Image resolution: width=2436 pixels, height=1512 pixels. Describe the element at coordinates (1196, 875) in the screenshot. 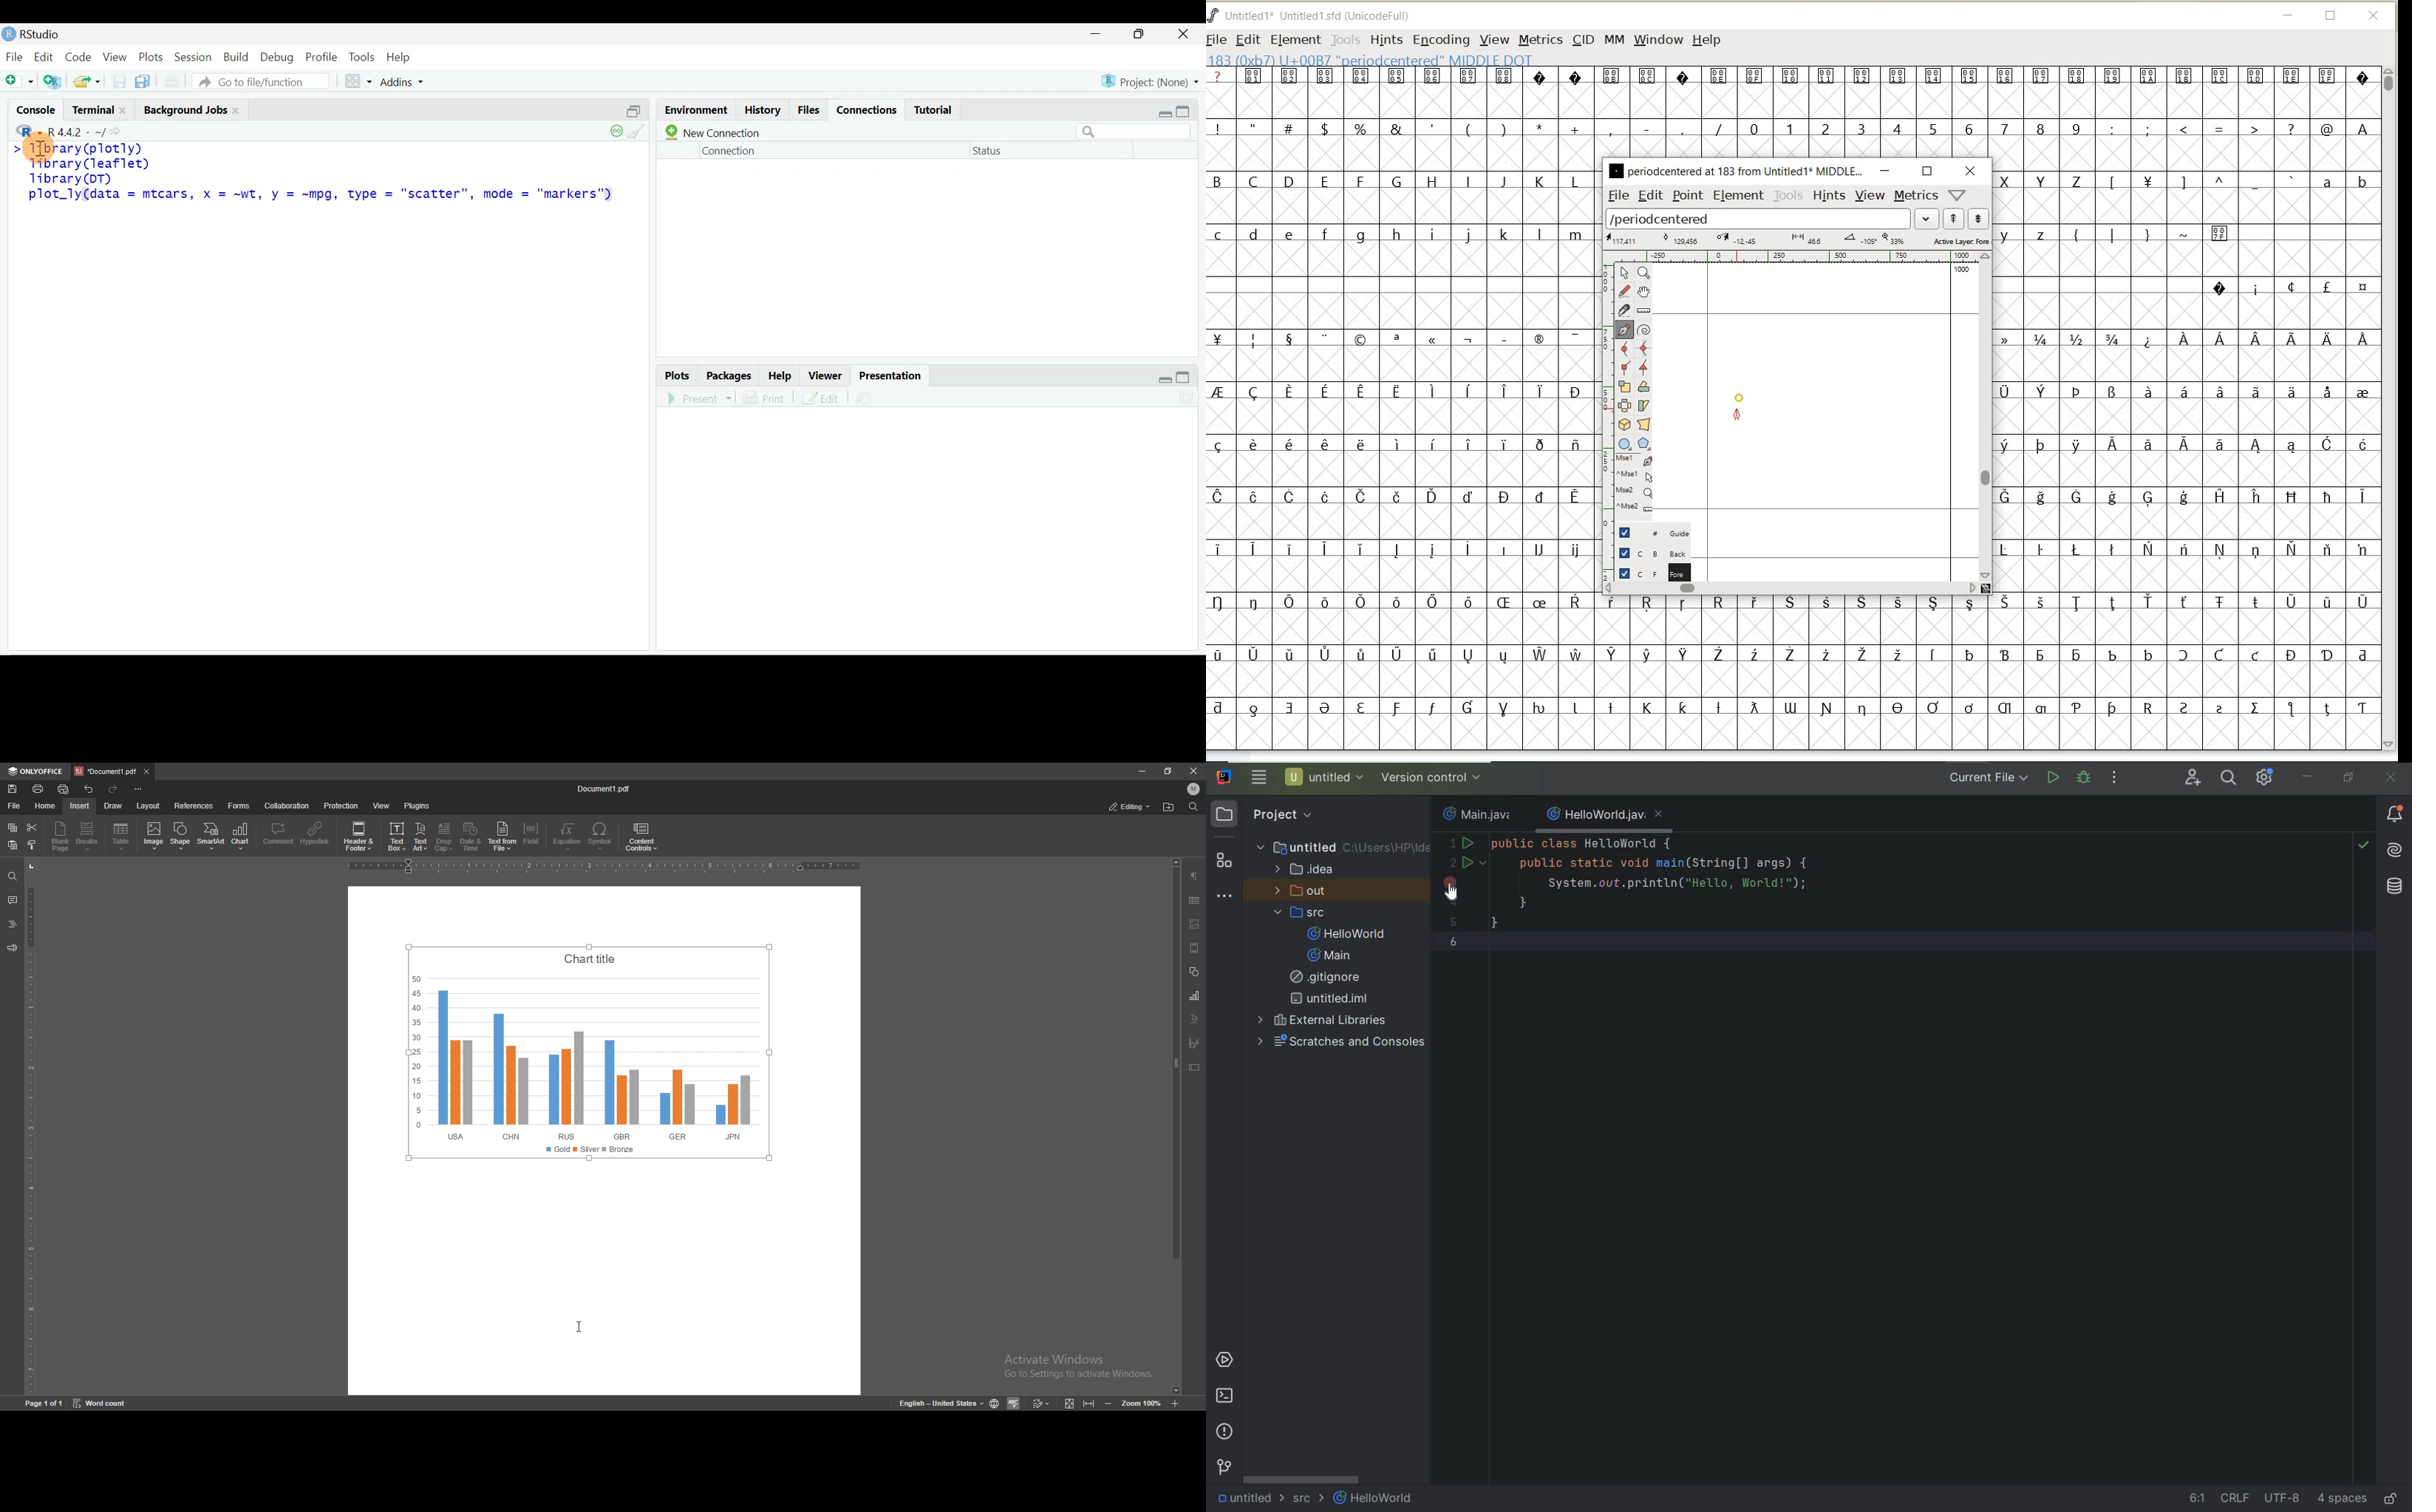

I see `paragraph` at that location.